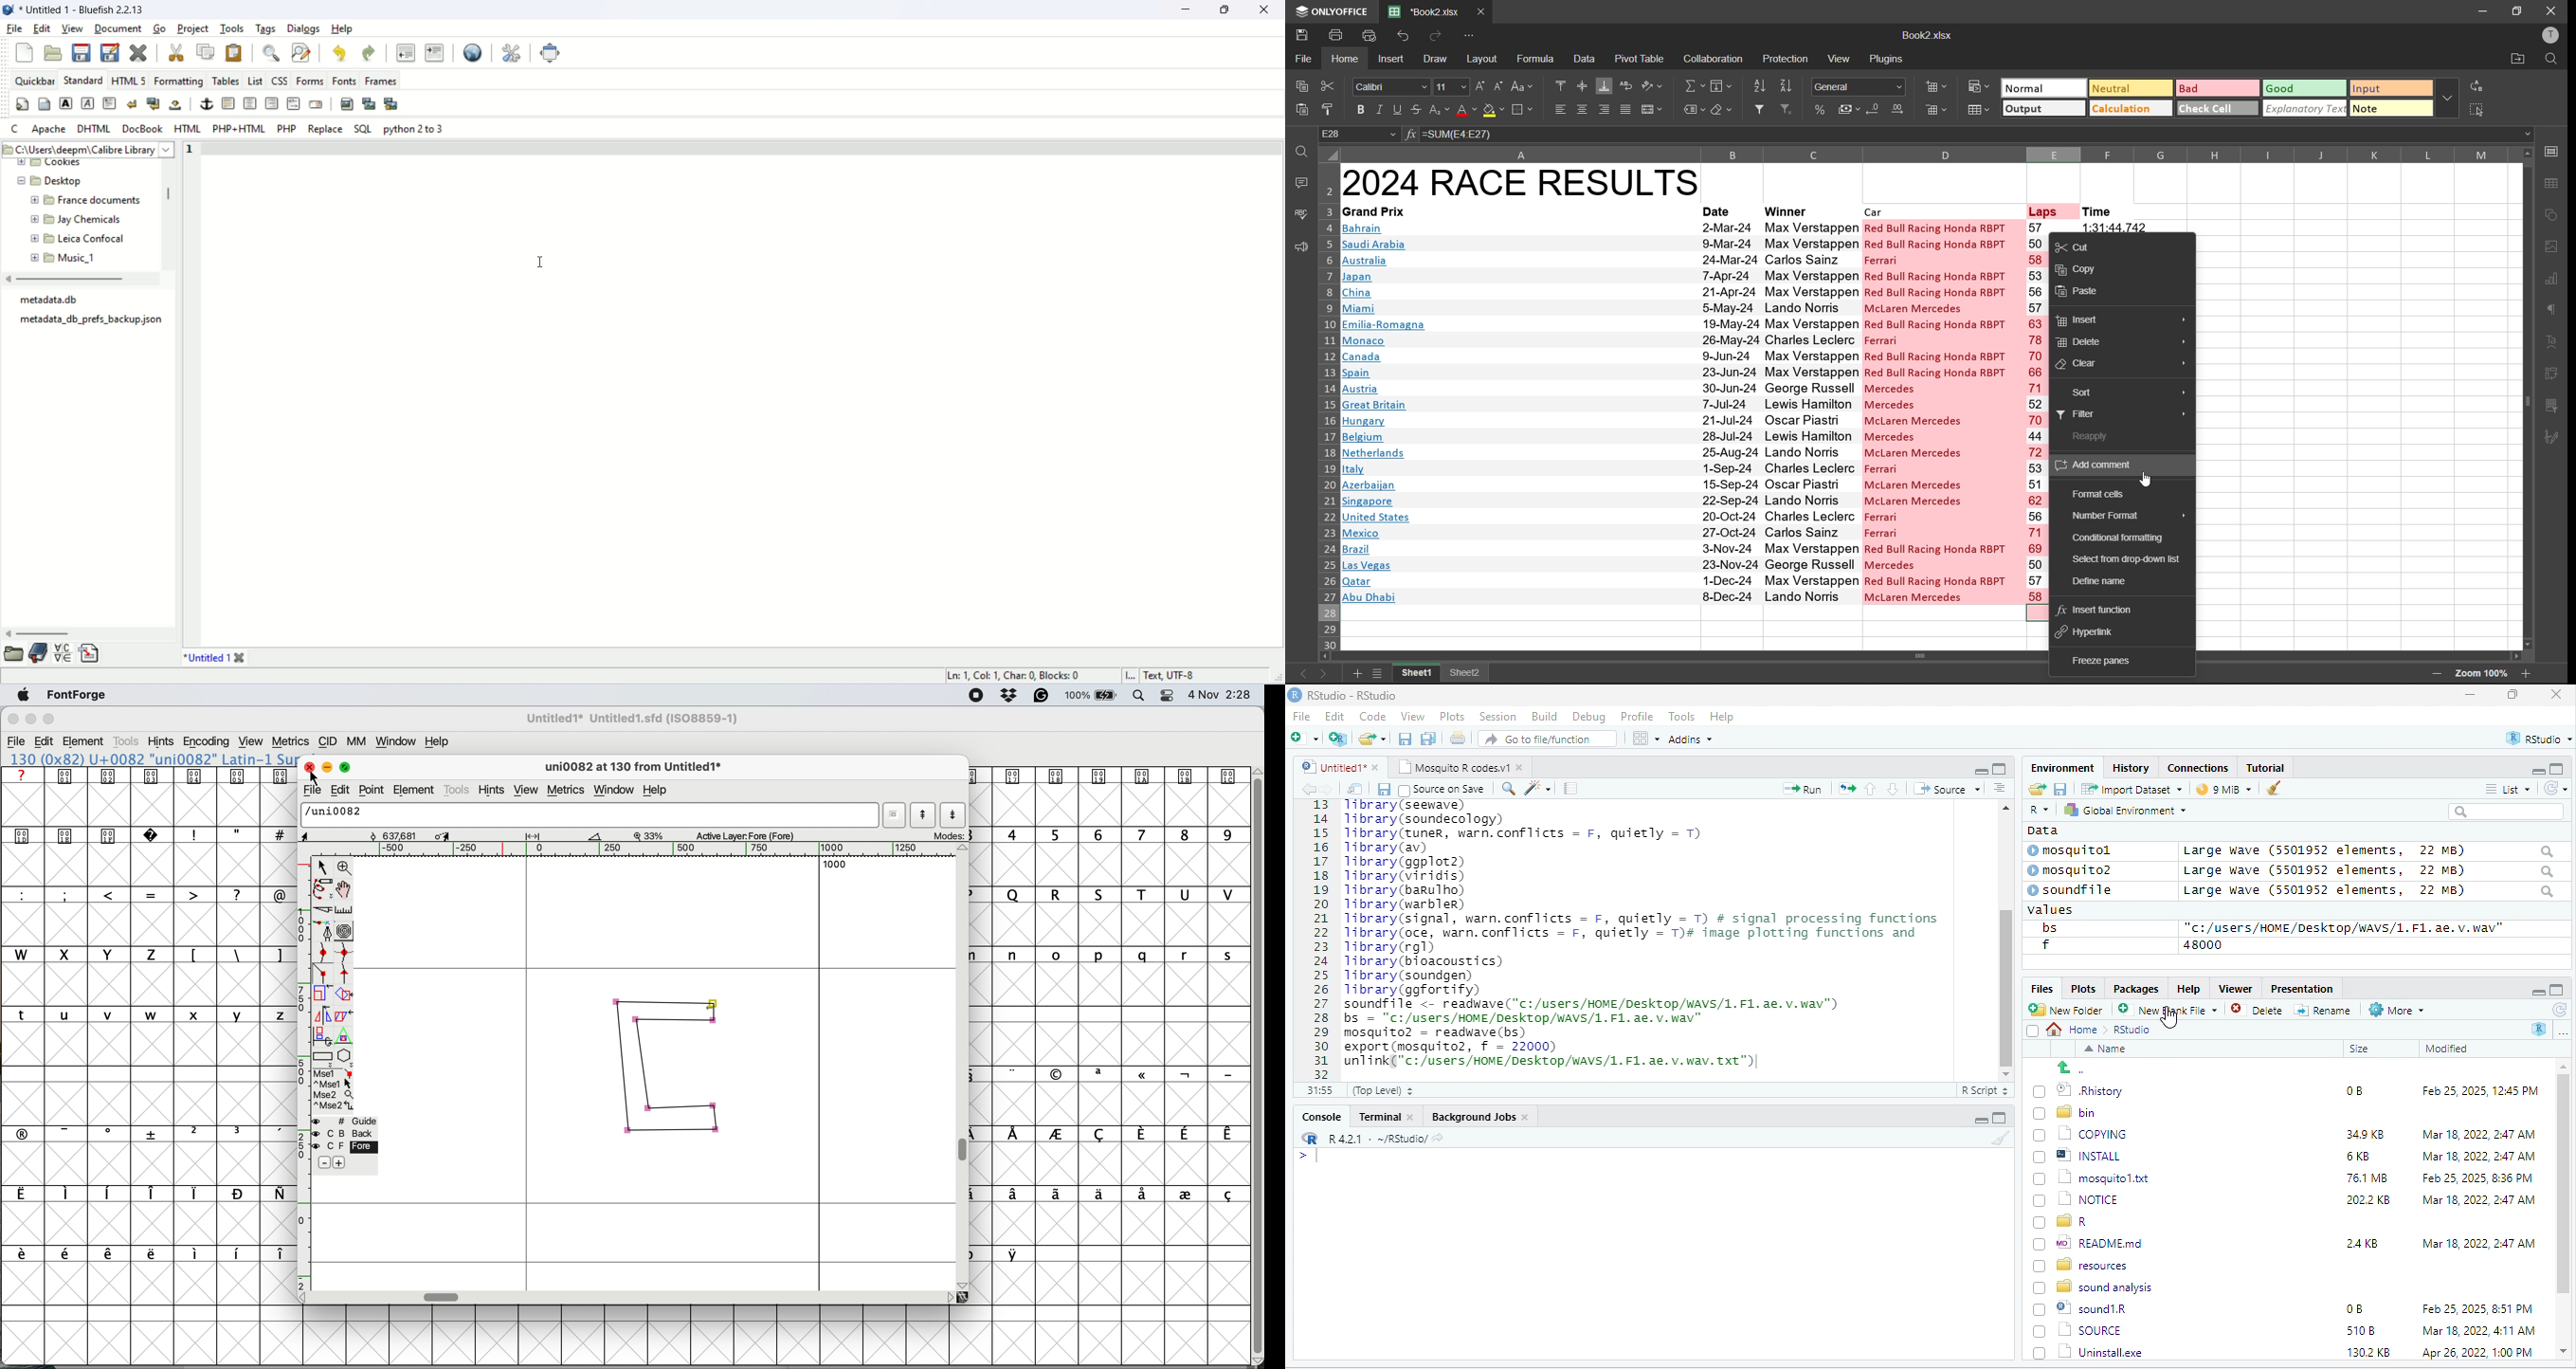  I want to click on Uninstall.exe, so click(2090, 1351).